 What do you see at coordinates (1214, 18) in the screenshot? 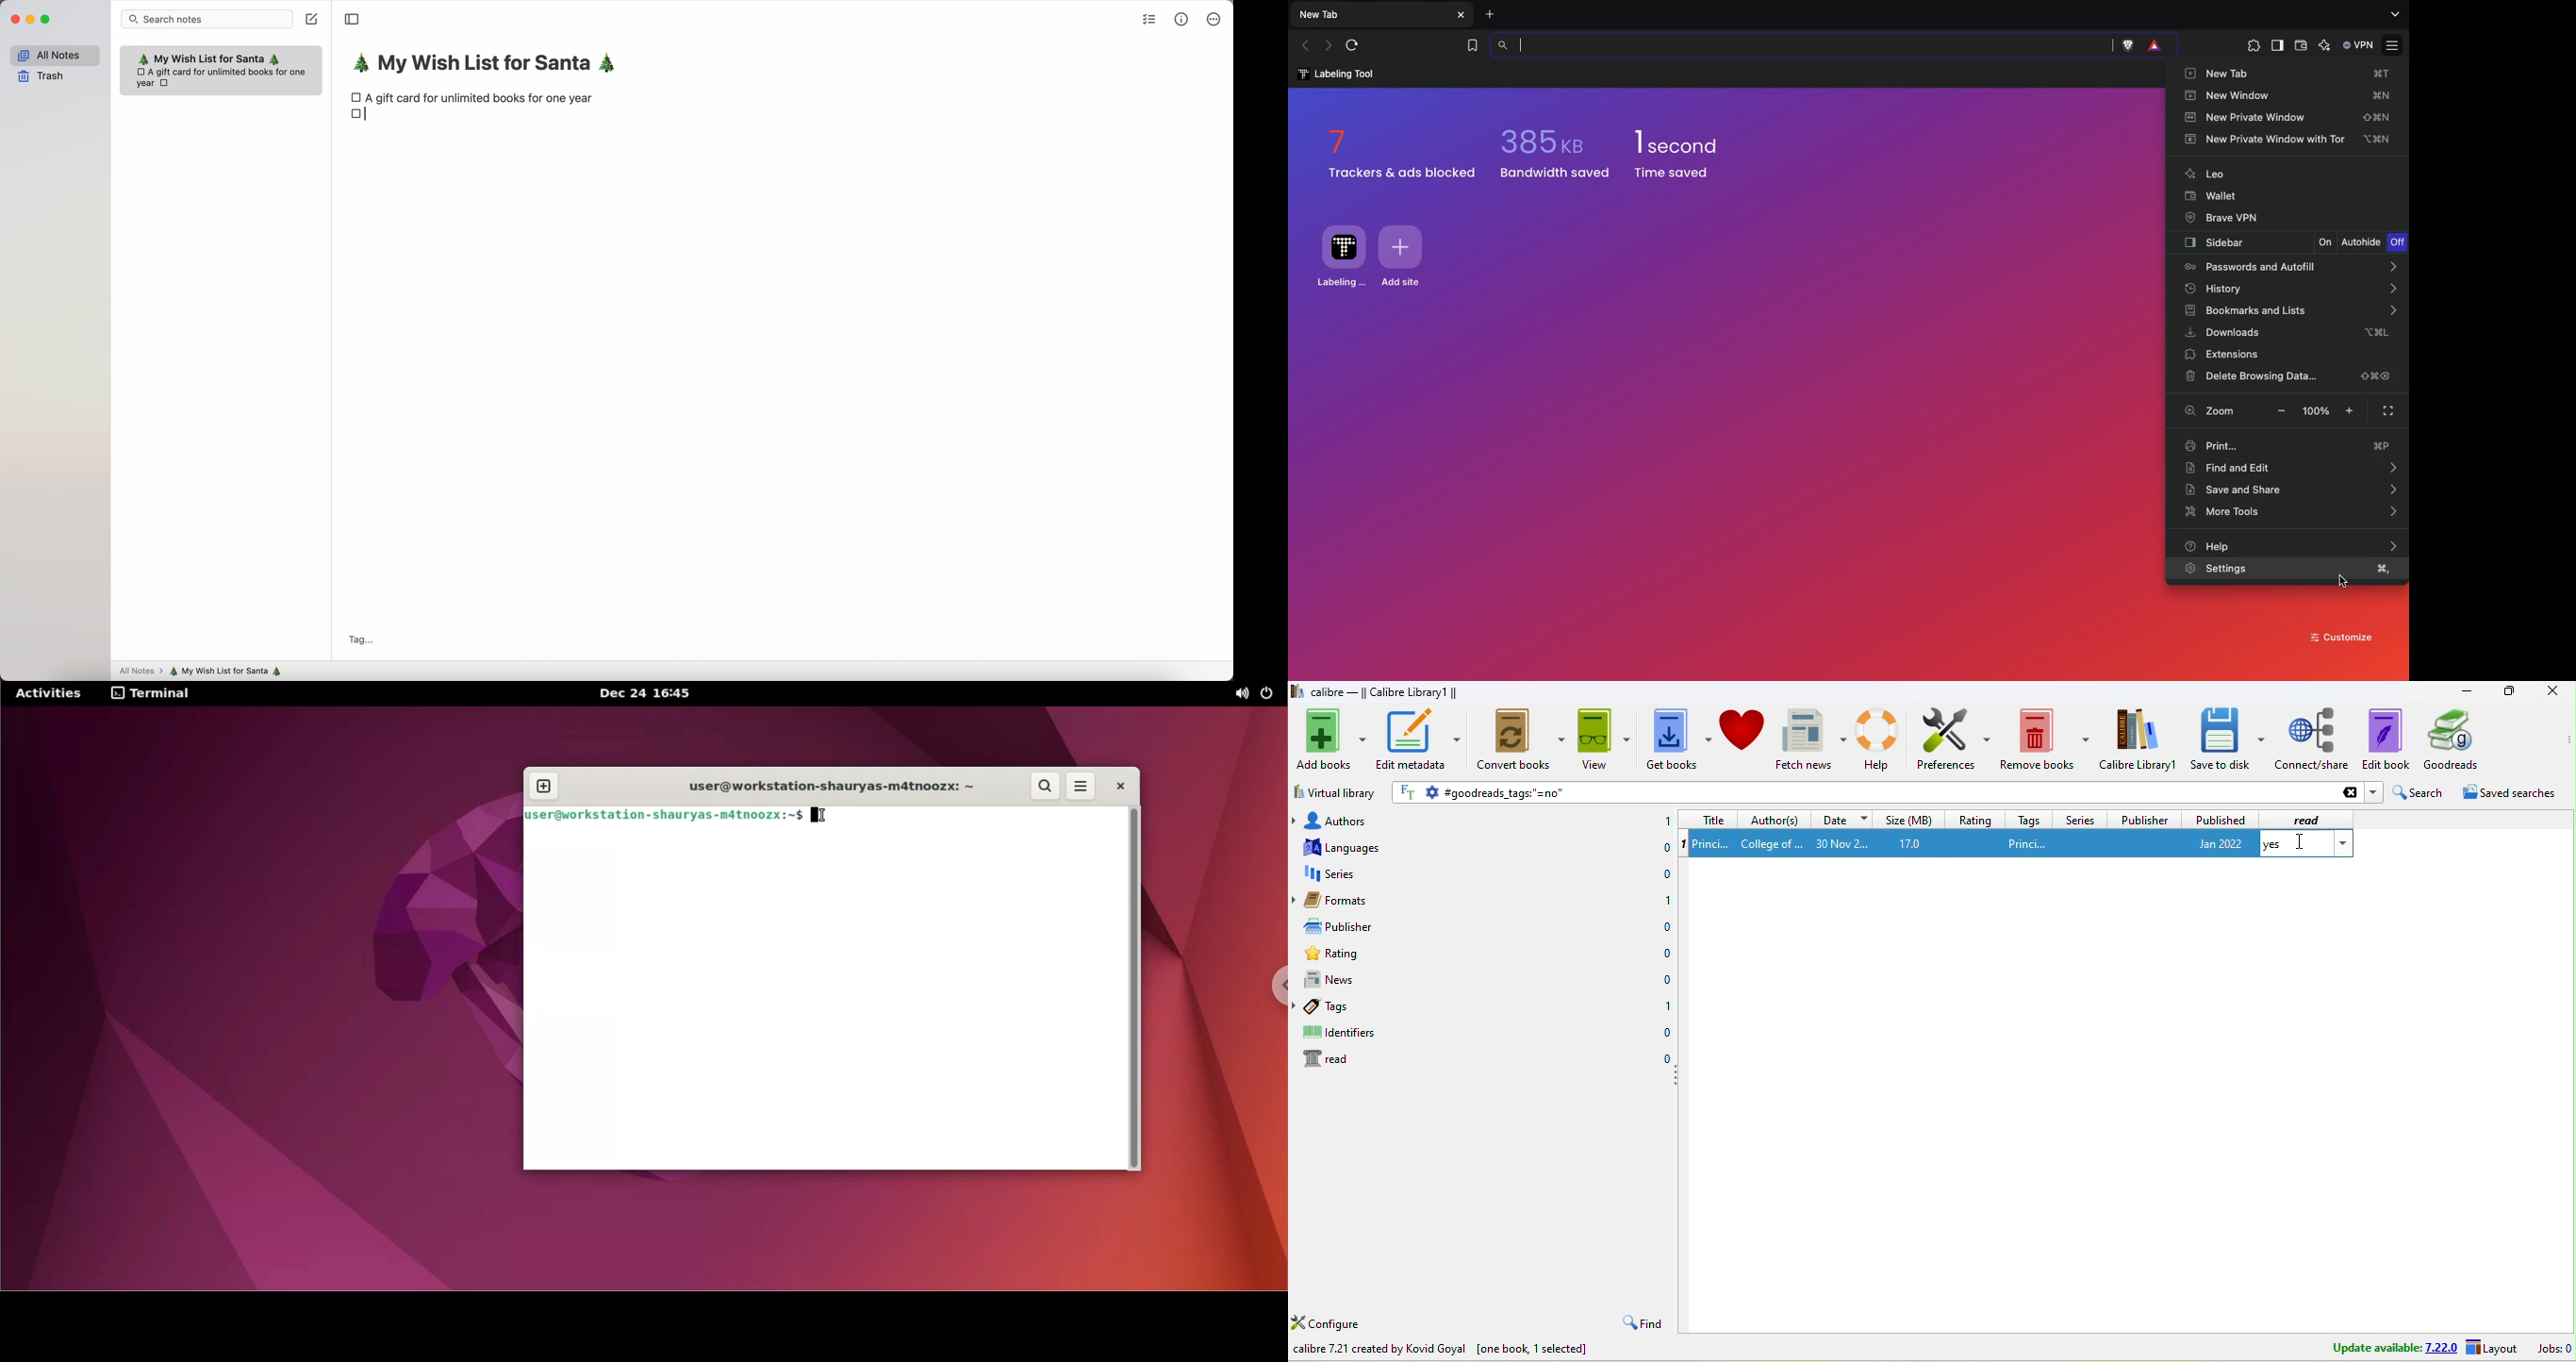
I see `more options` at bounding box center [1214, 18].